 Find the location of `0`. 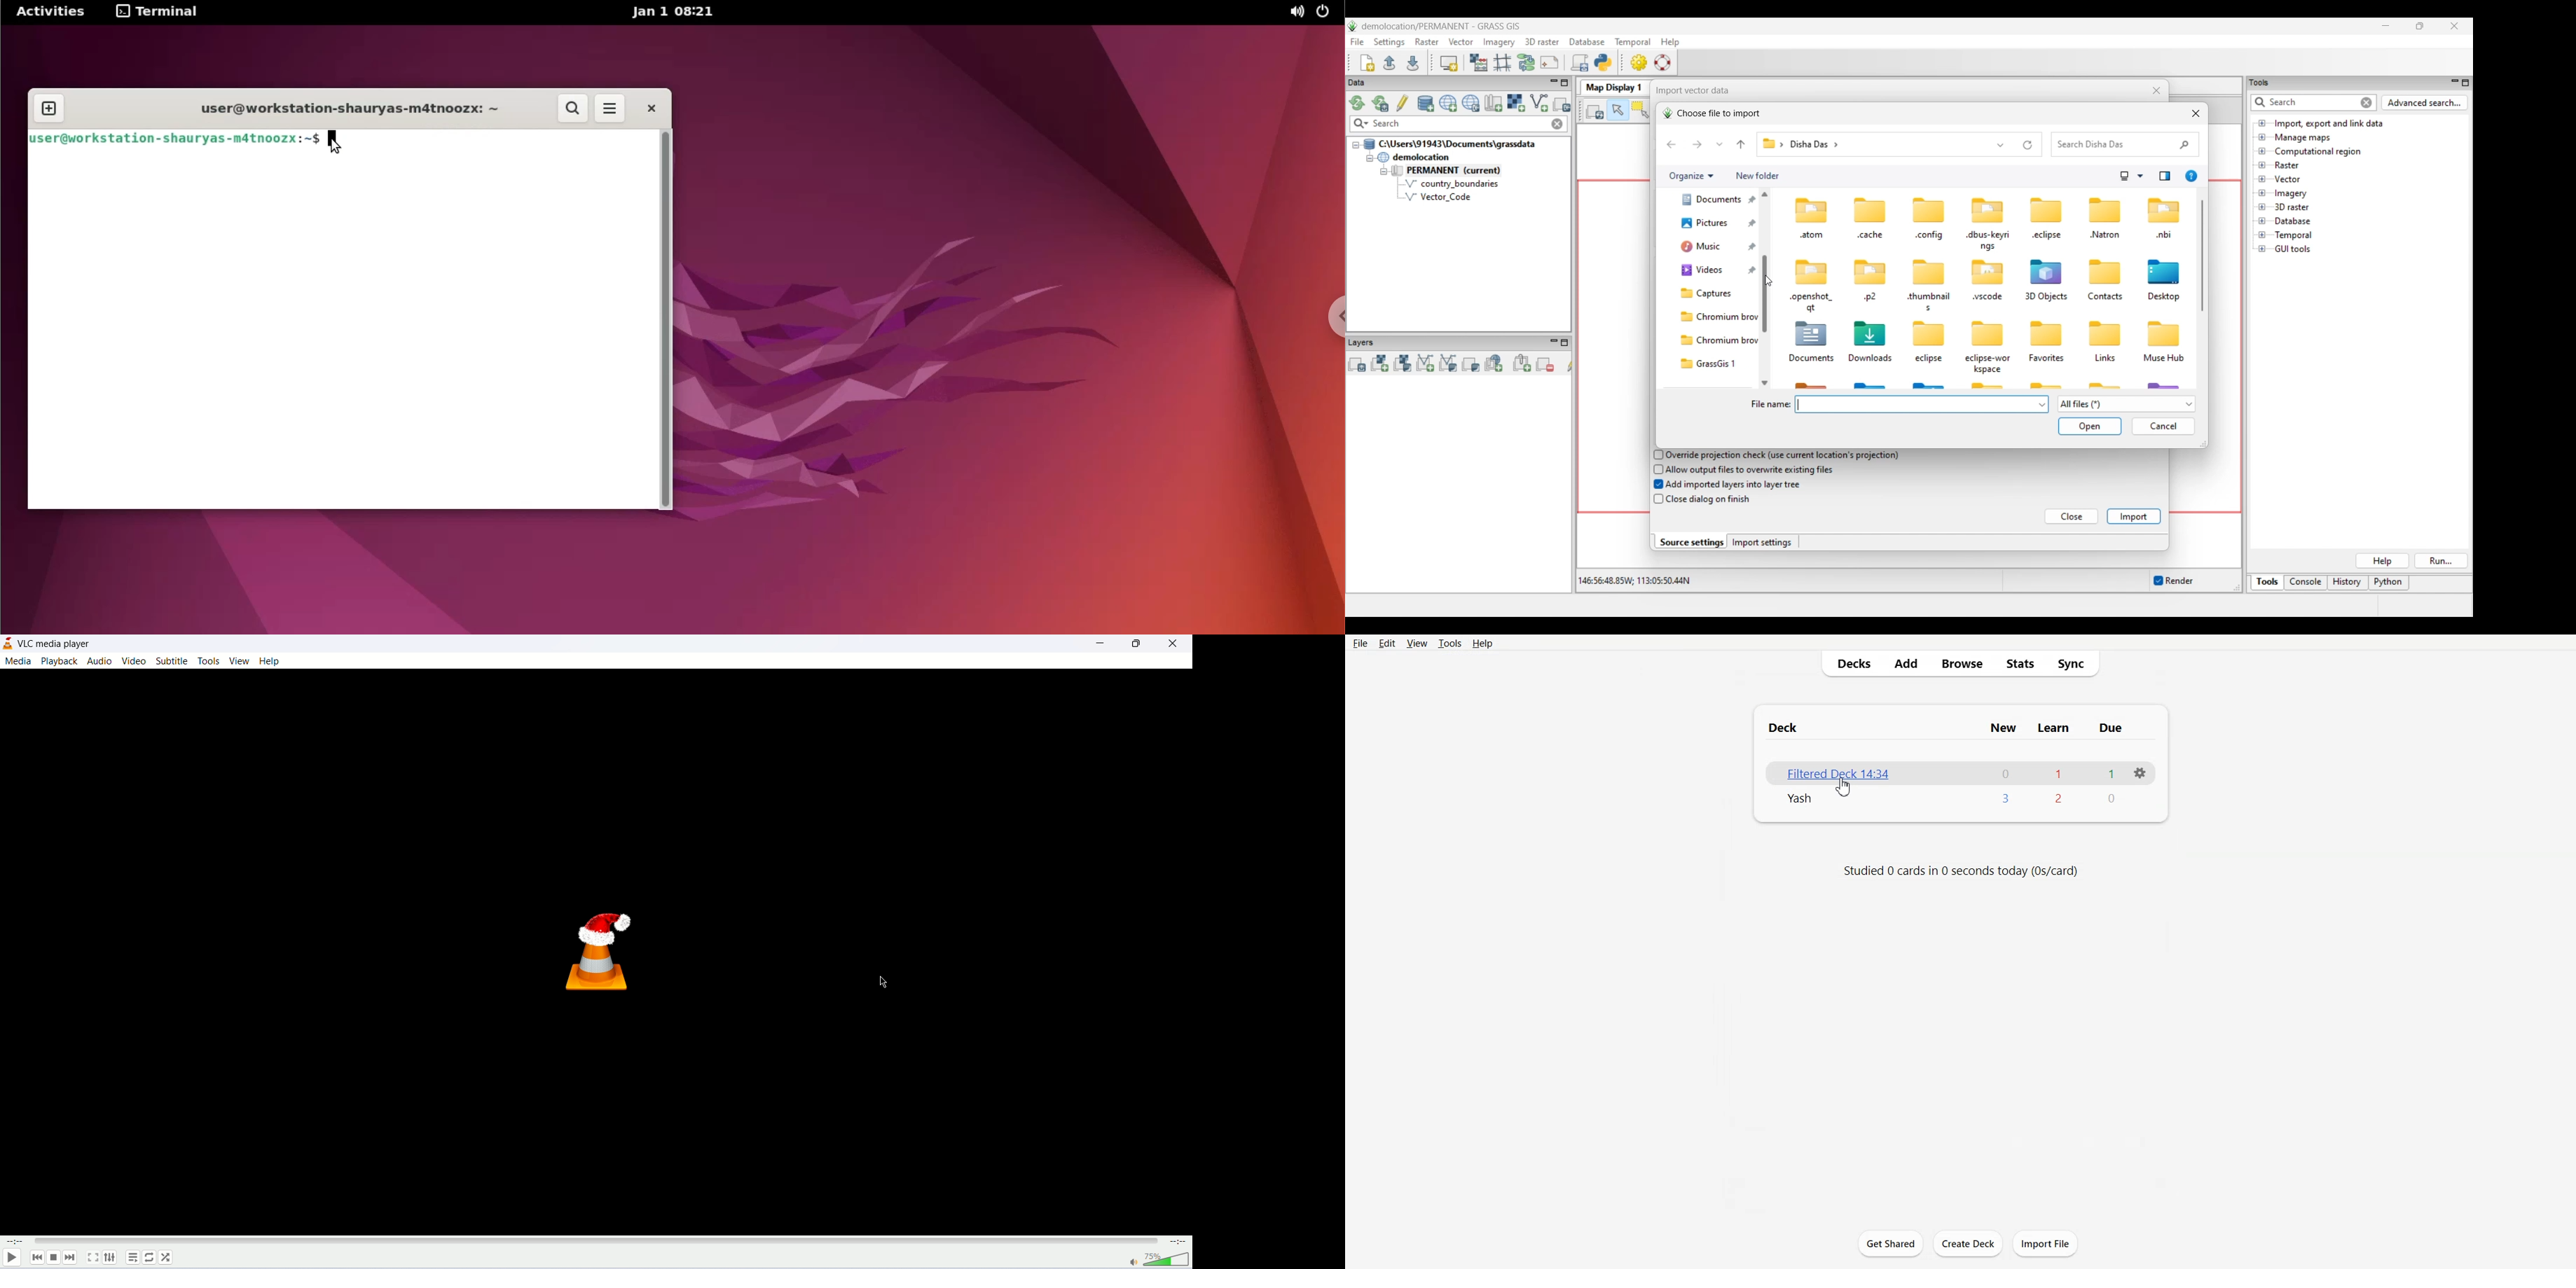

0 is located at coordinates (2111, 798).